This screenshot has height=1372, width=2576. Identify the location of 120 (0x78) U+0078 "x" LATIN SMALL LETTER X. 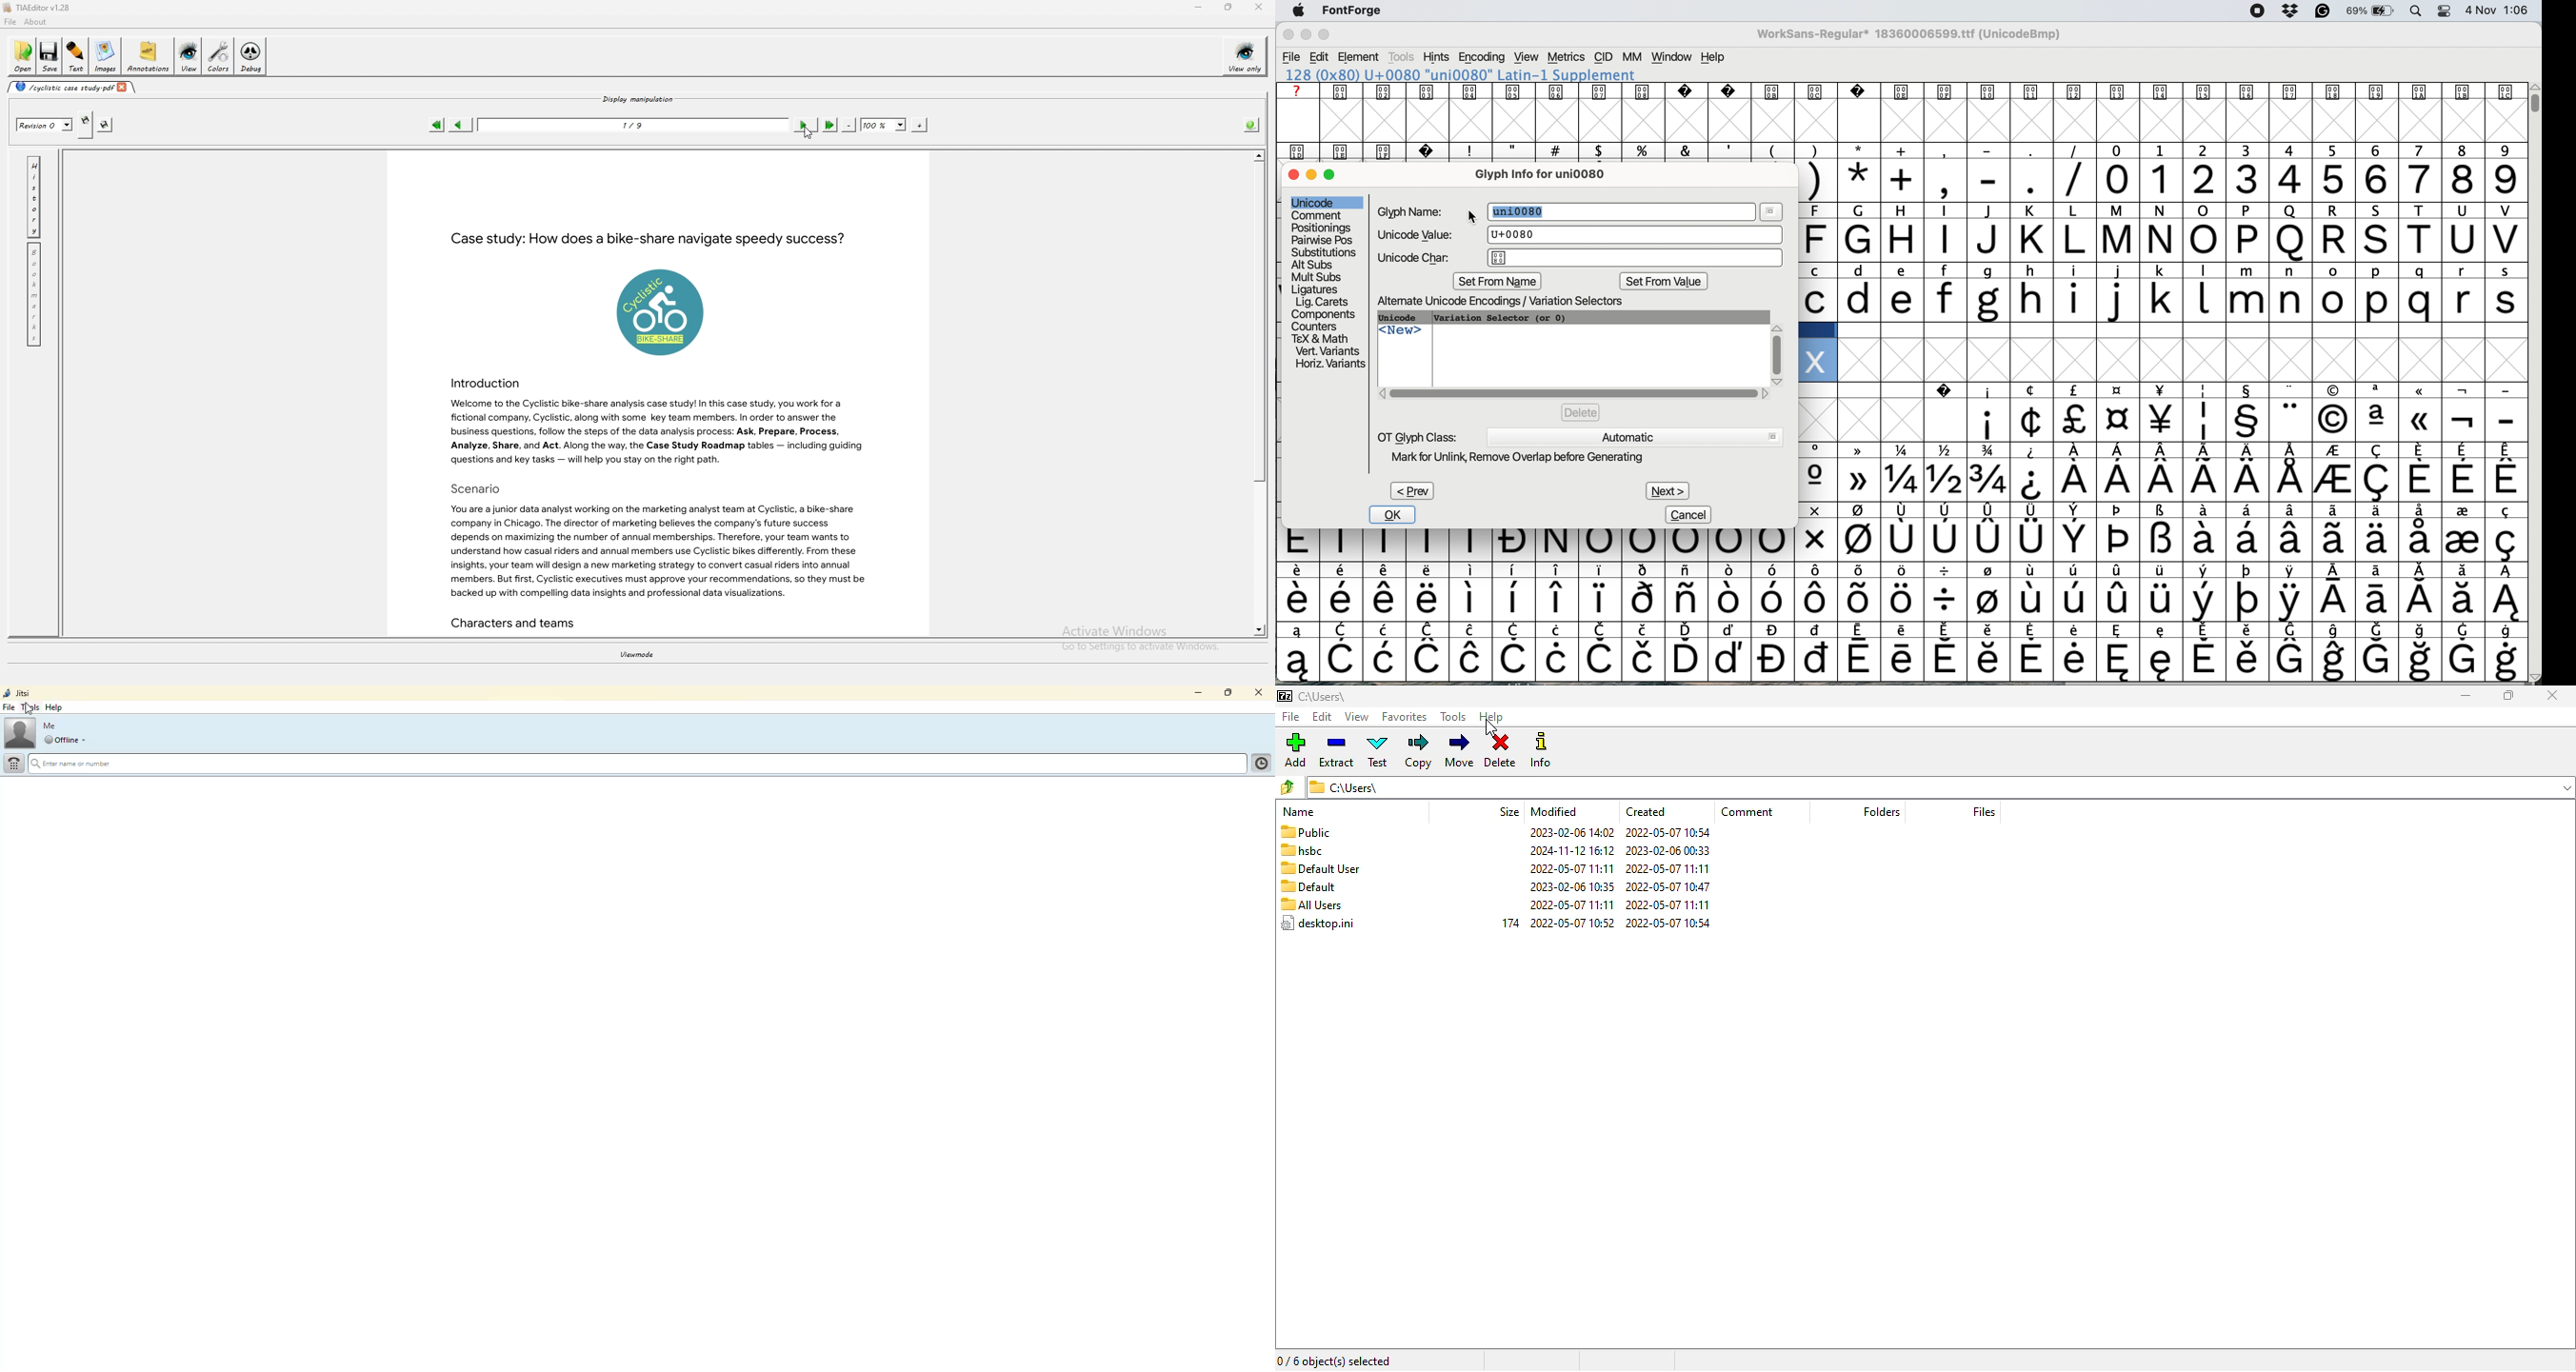
(1461, 74).